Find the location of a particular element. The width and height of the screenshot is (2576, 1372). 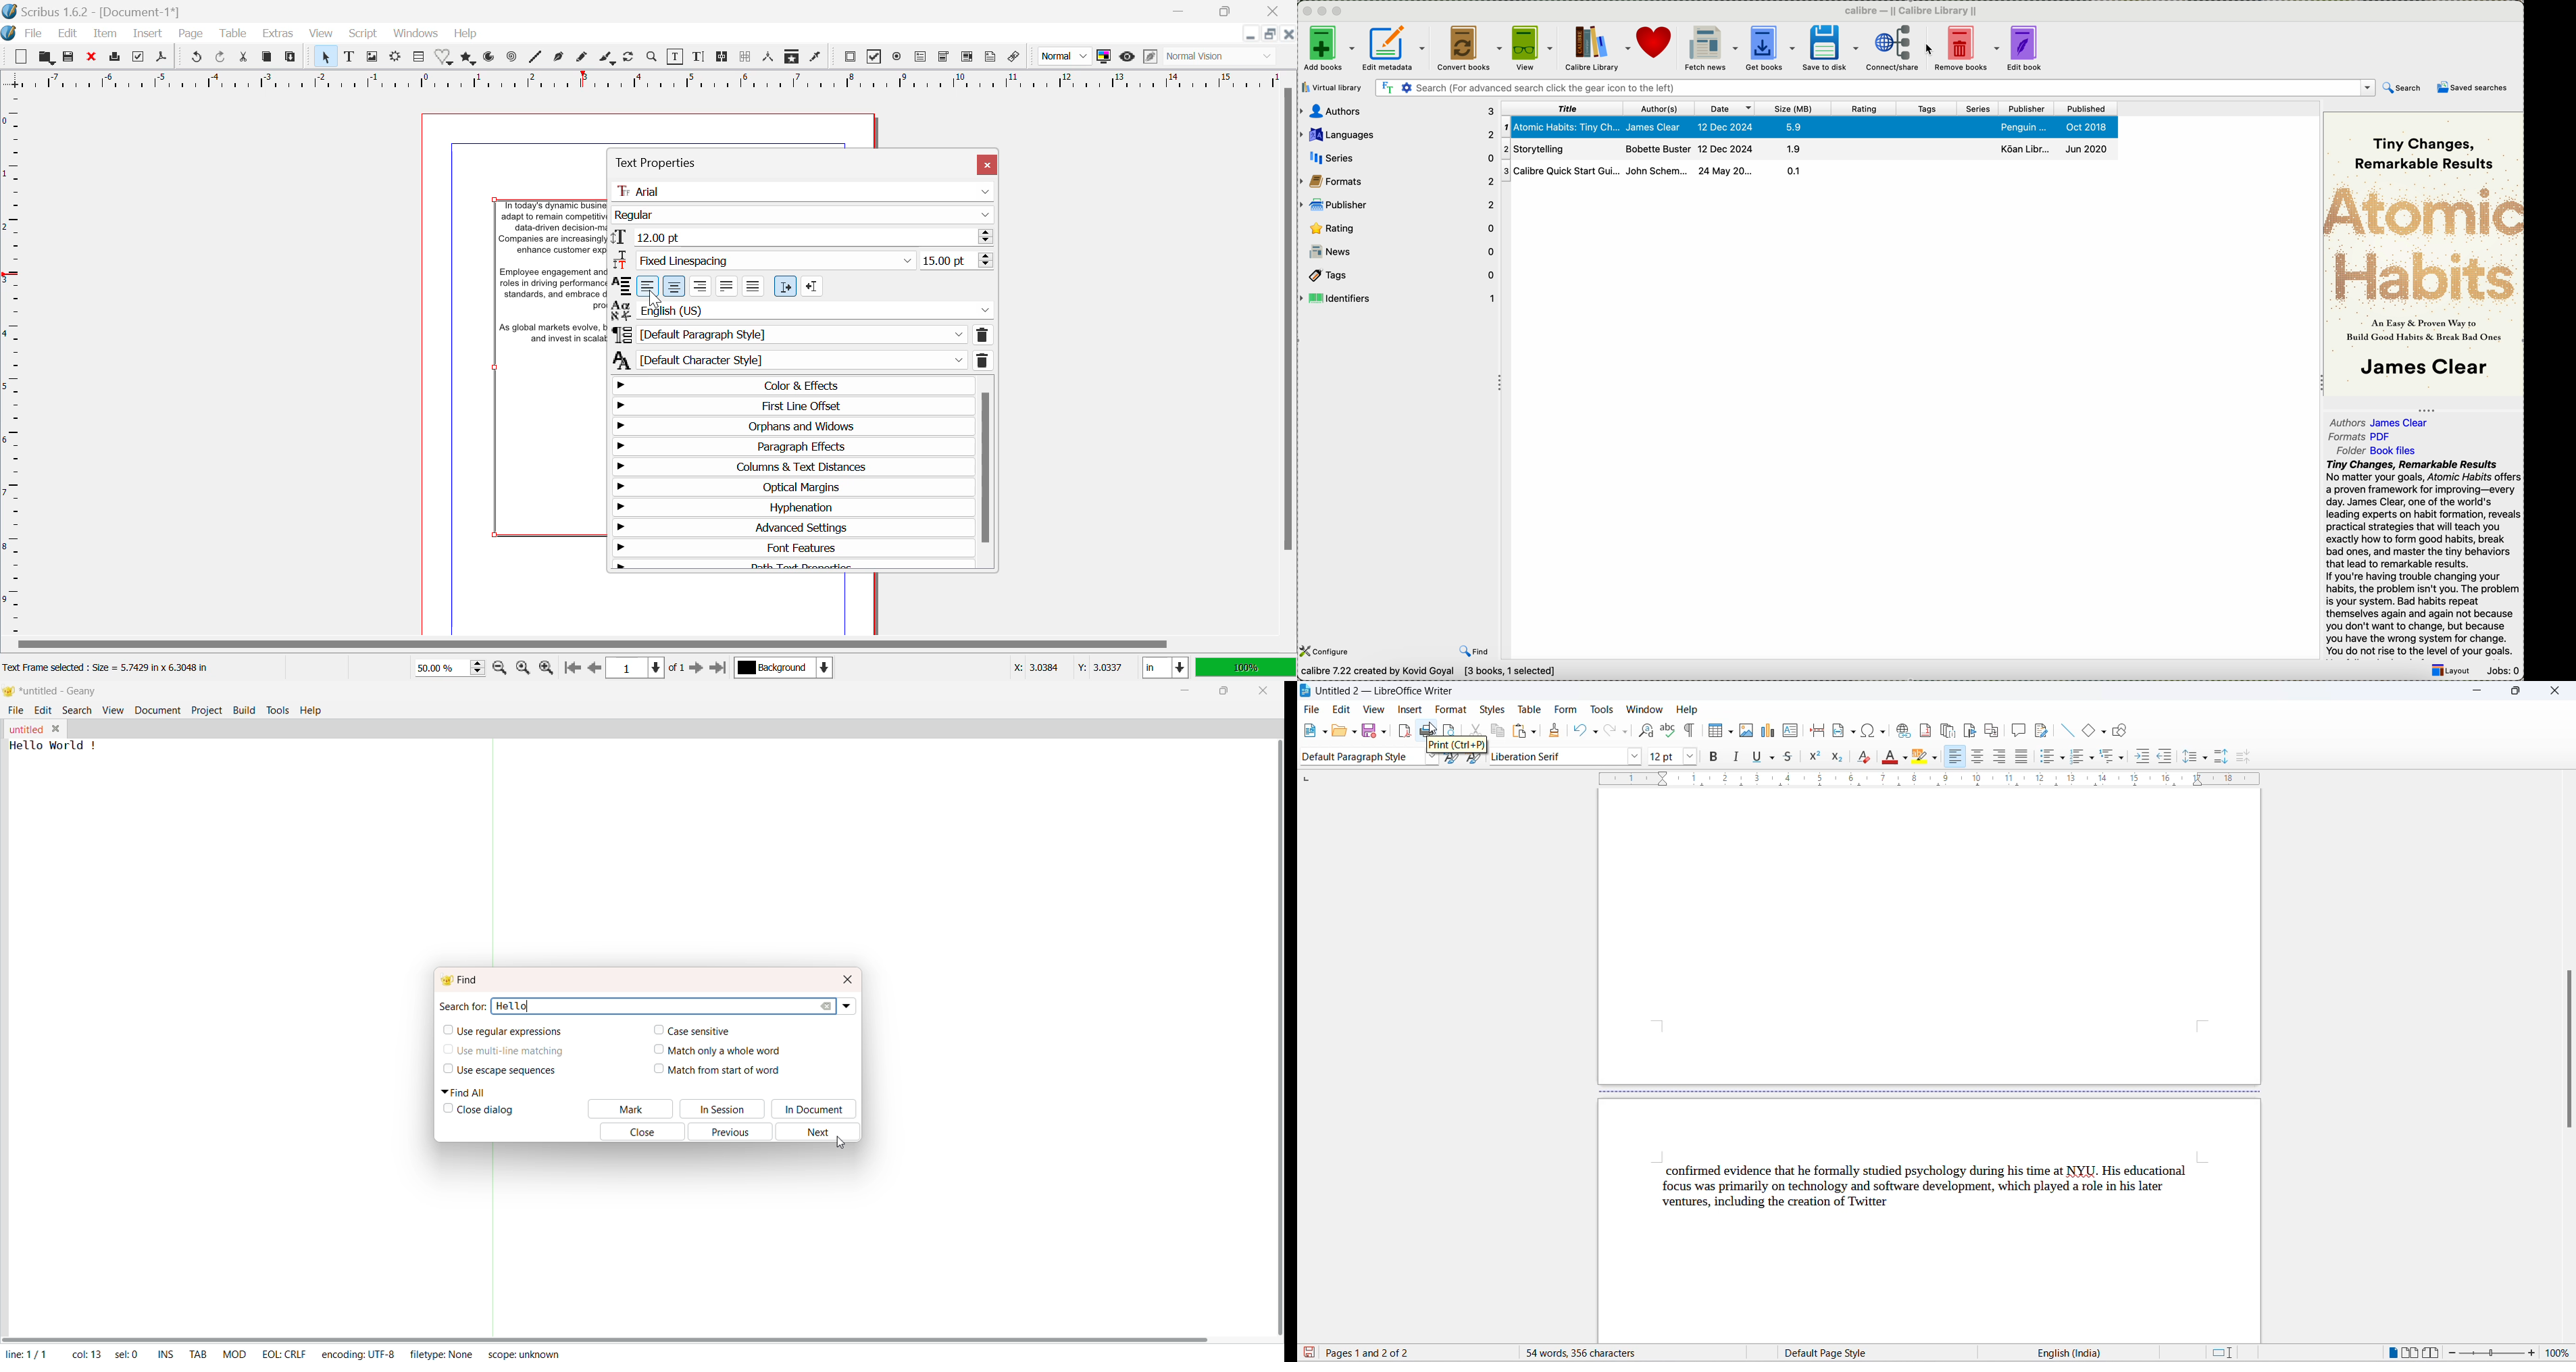

Font Size is located at coordinates (803, 241).